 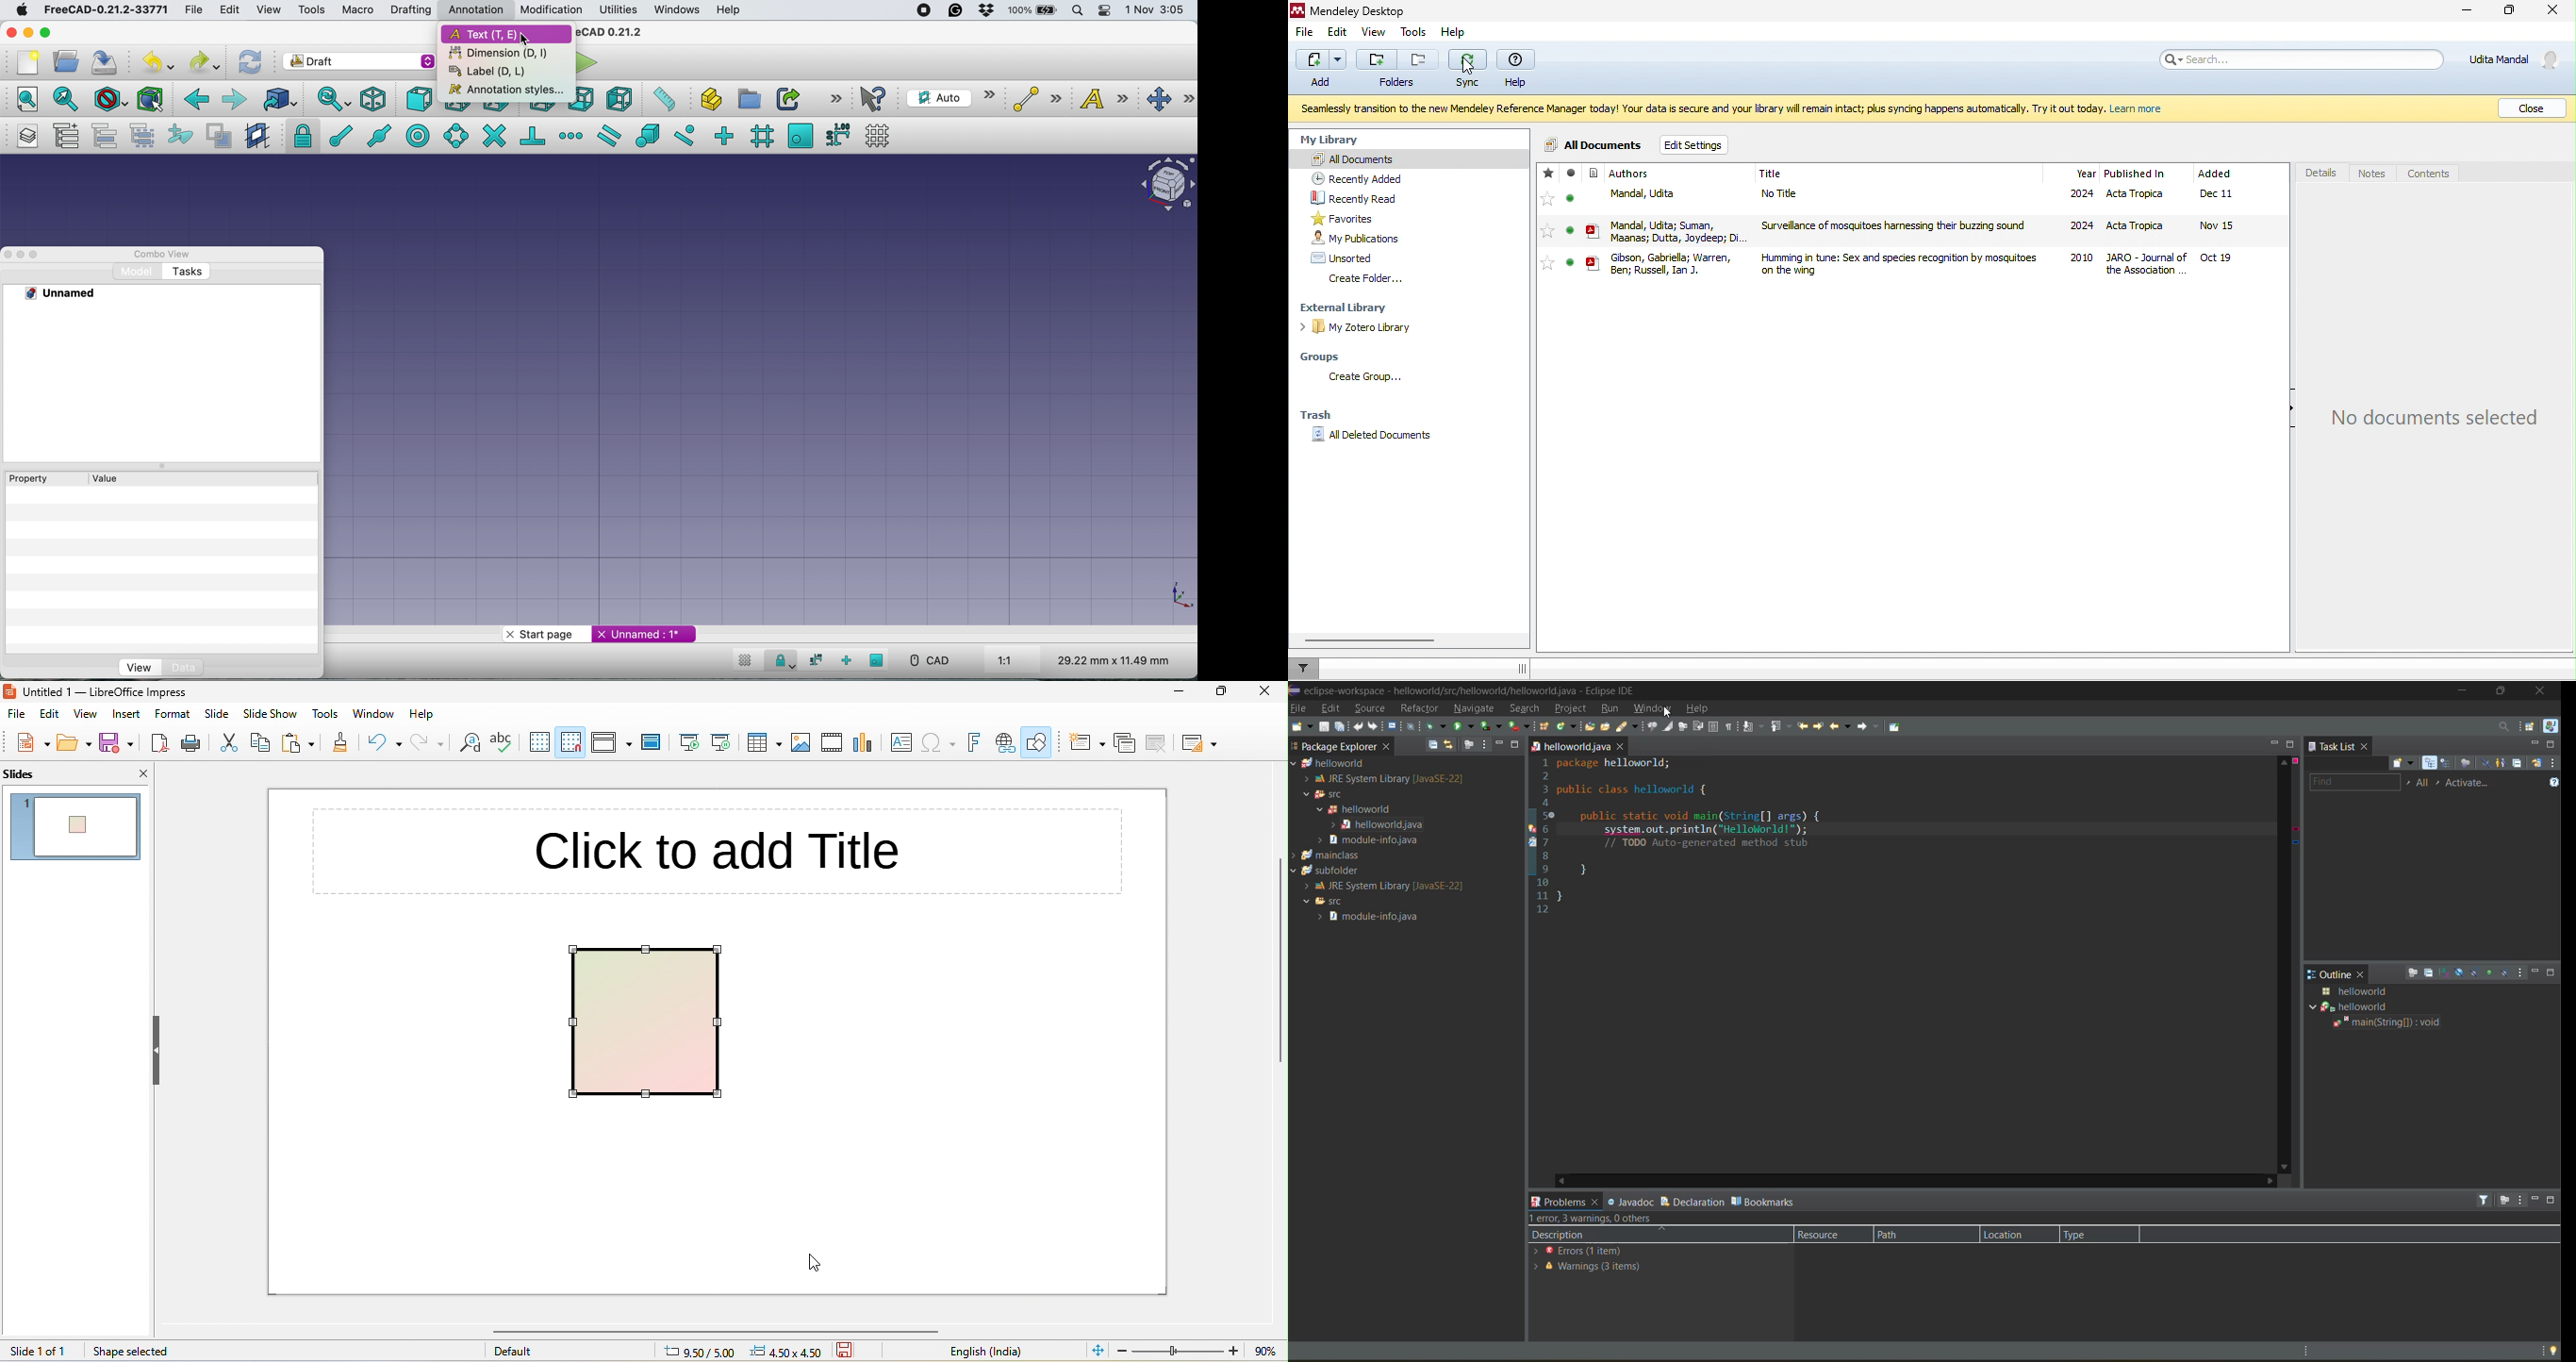 What do you see at coordinates (988, 1352) in the screenshot?
I see `english` at bounding box center [988, 1352].